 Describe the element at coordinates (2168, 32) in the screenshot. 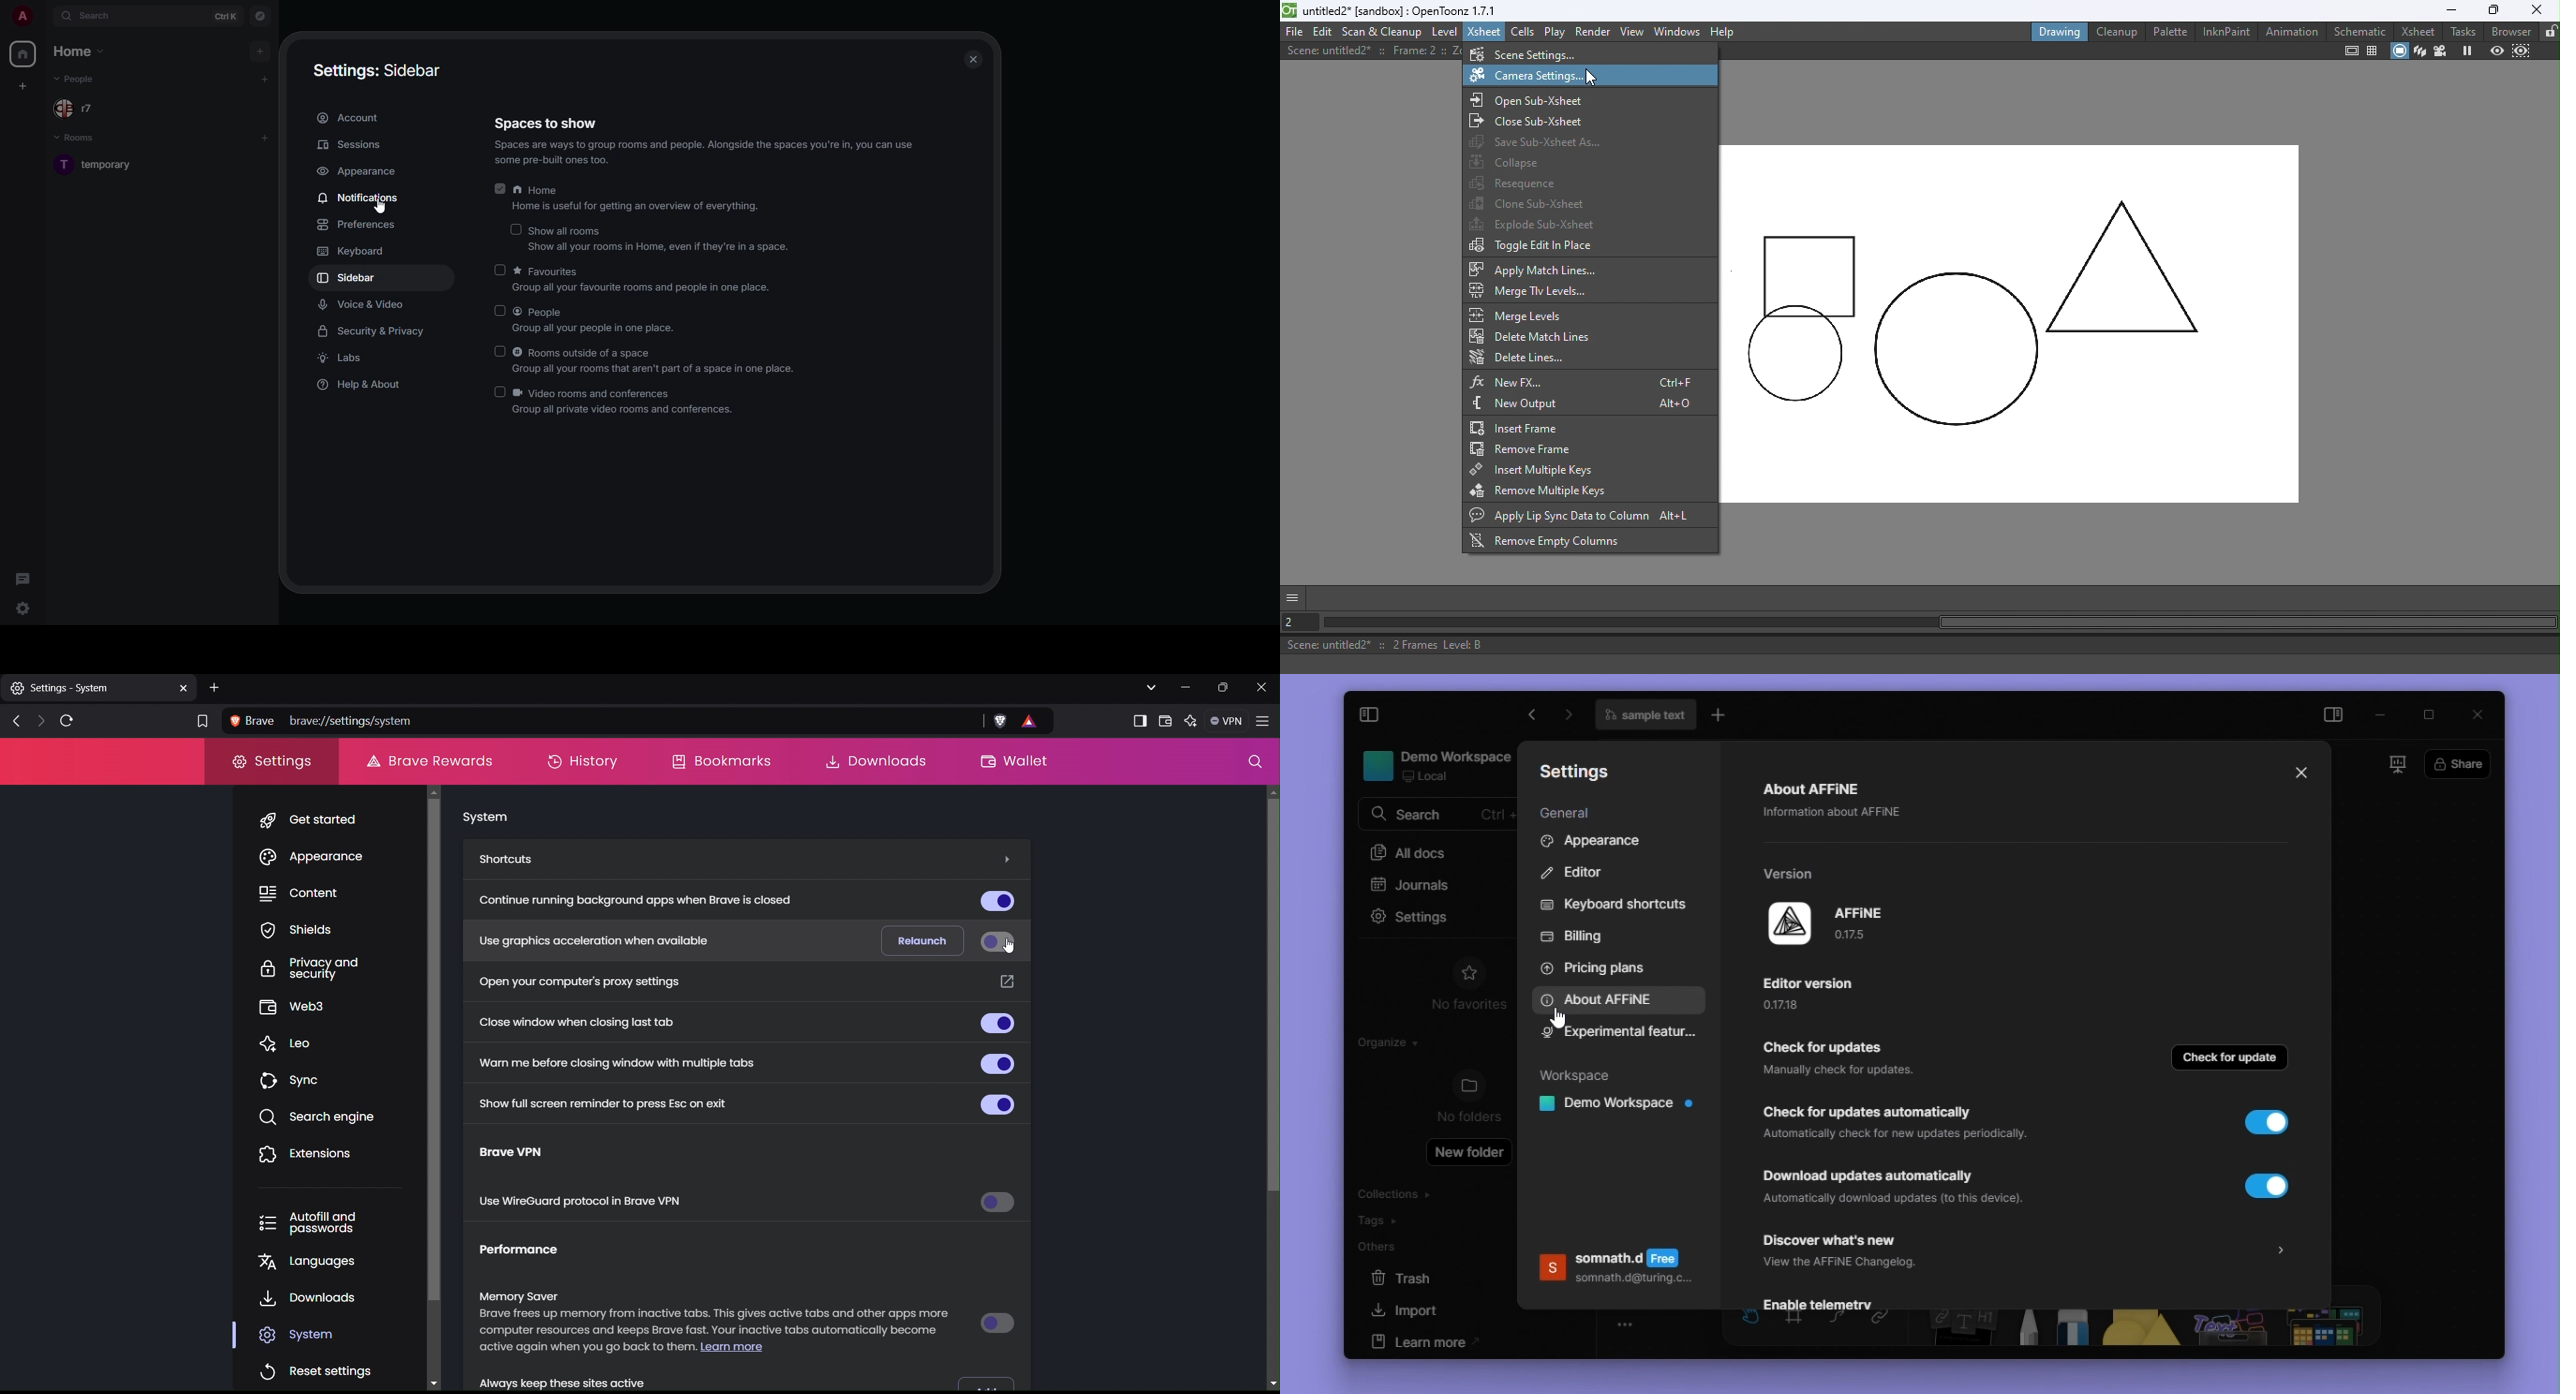

I see `Palette` at that location.